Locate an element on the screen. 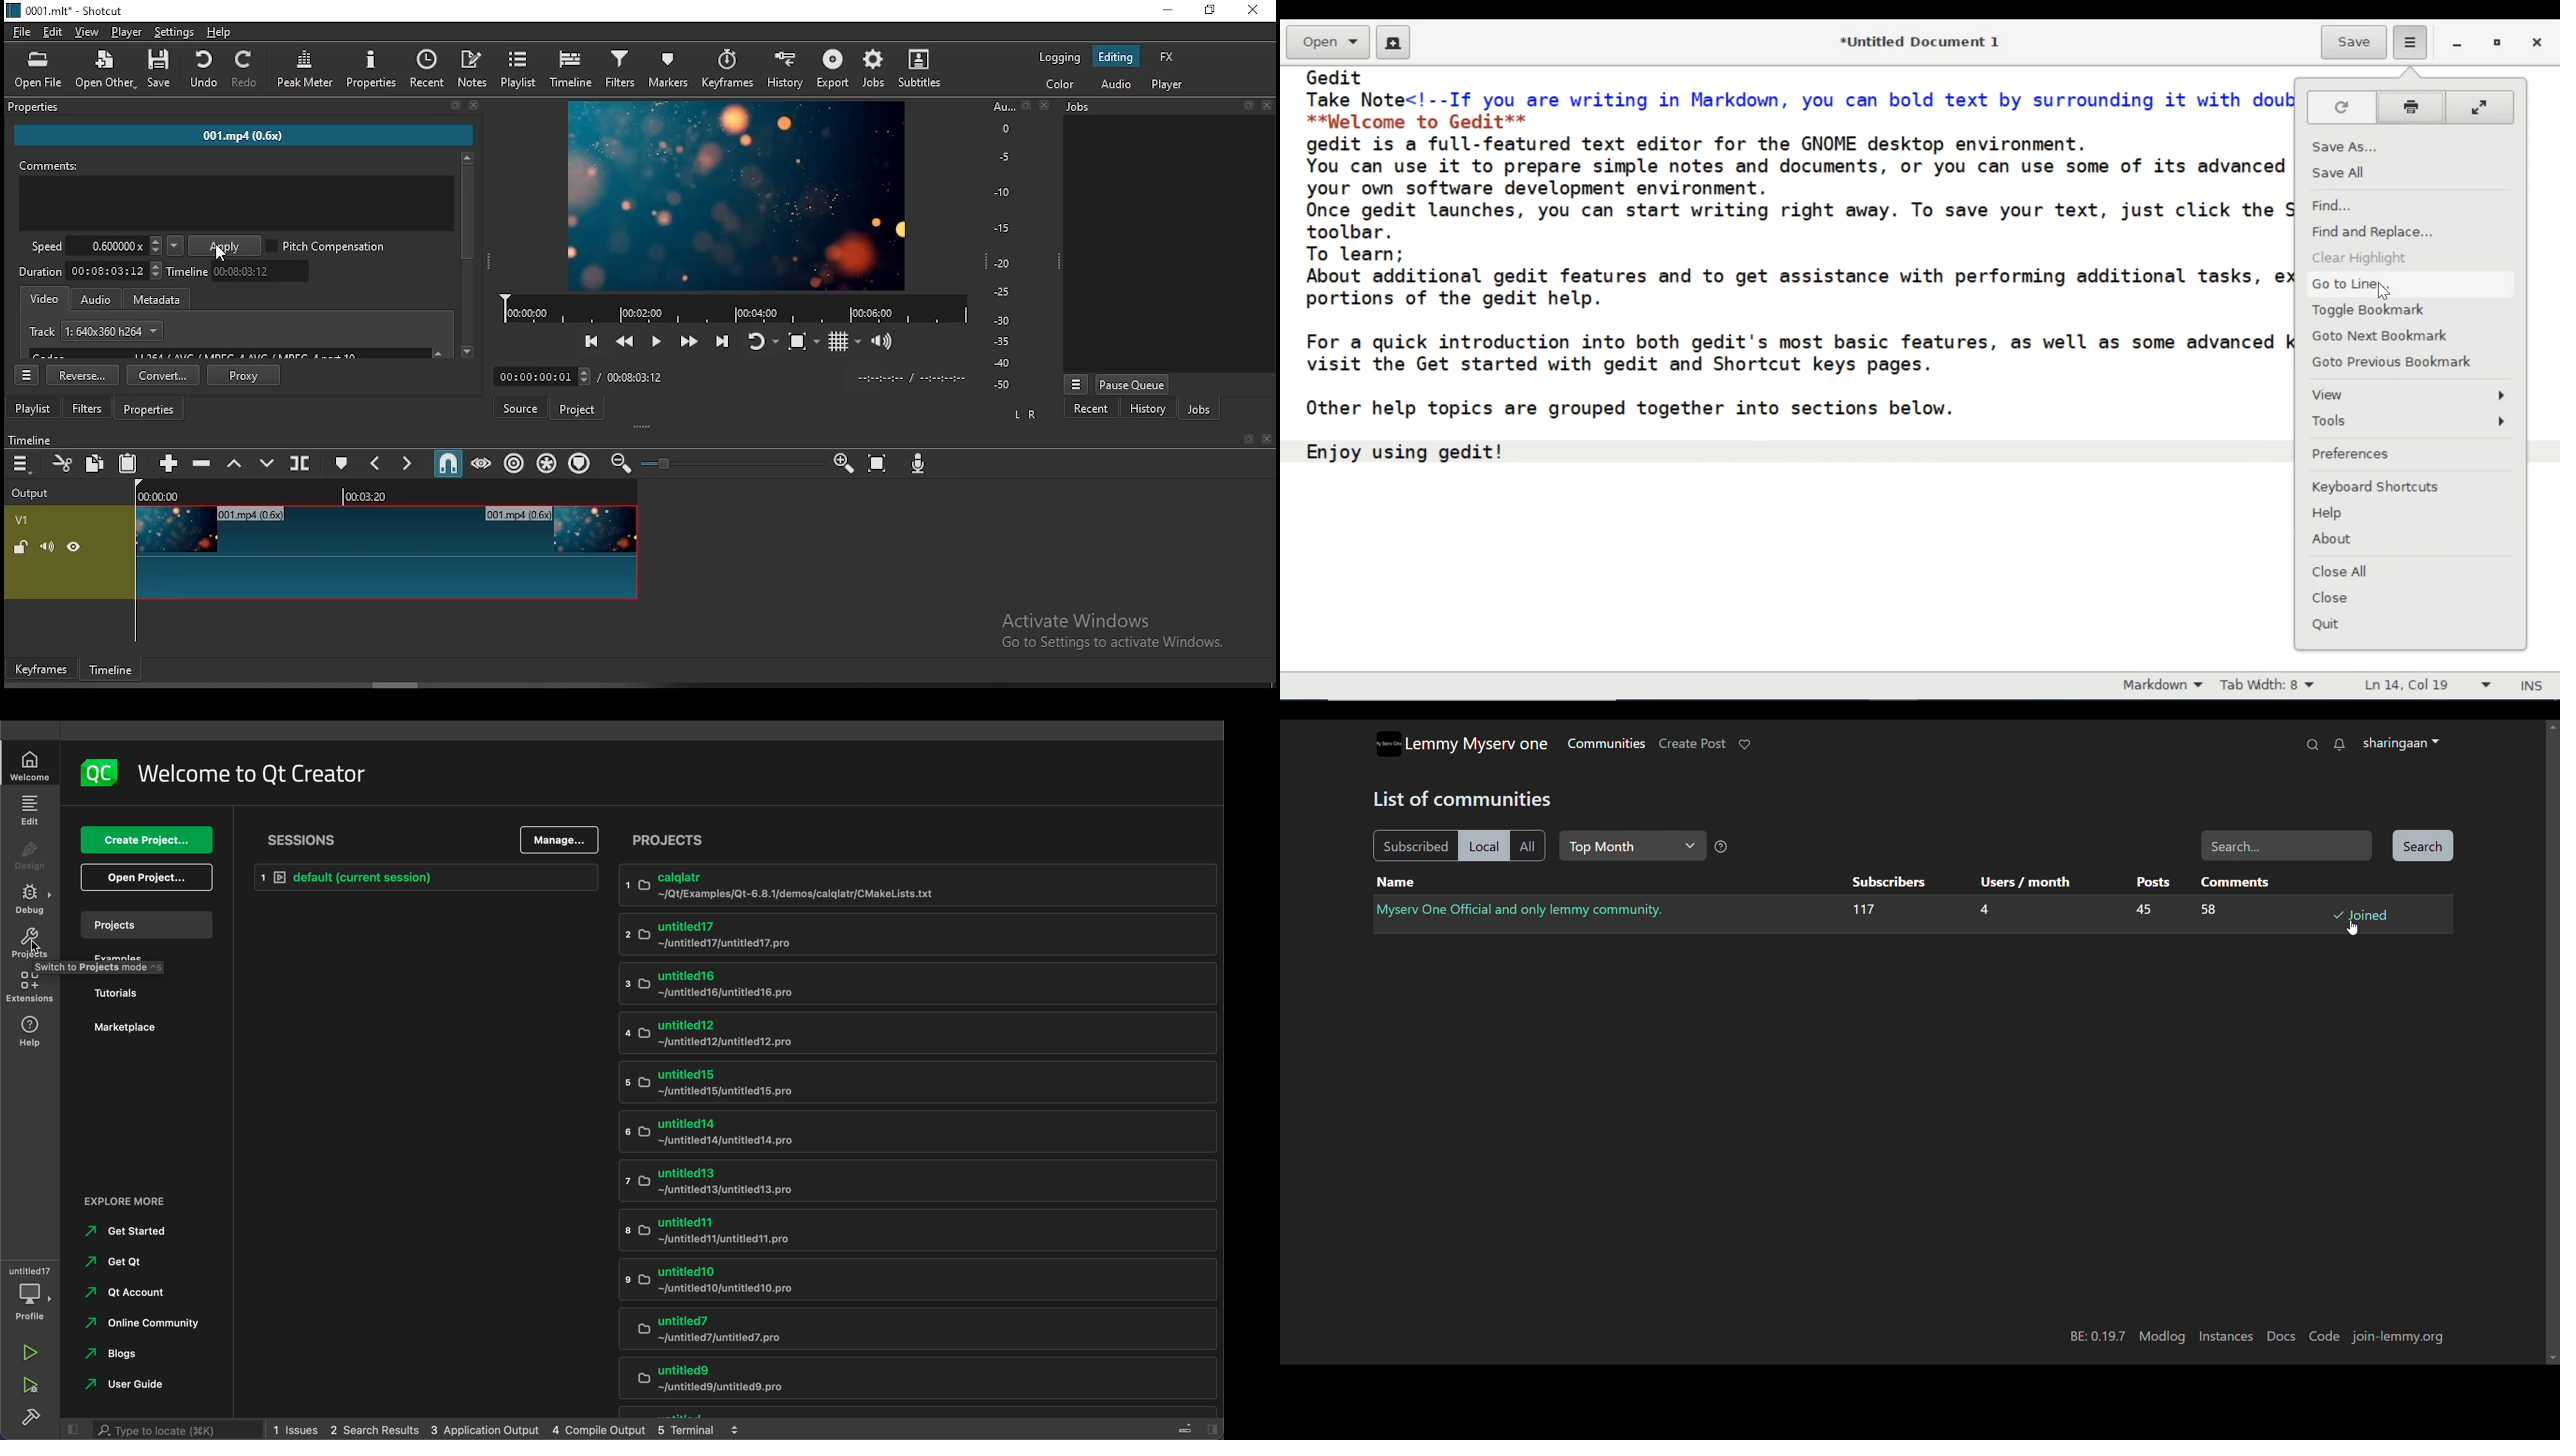  run and debug is located at coordinates (31, 1384).